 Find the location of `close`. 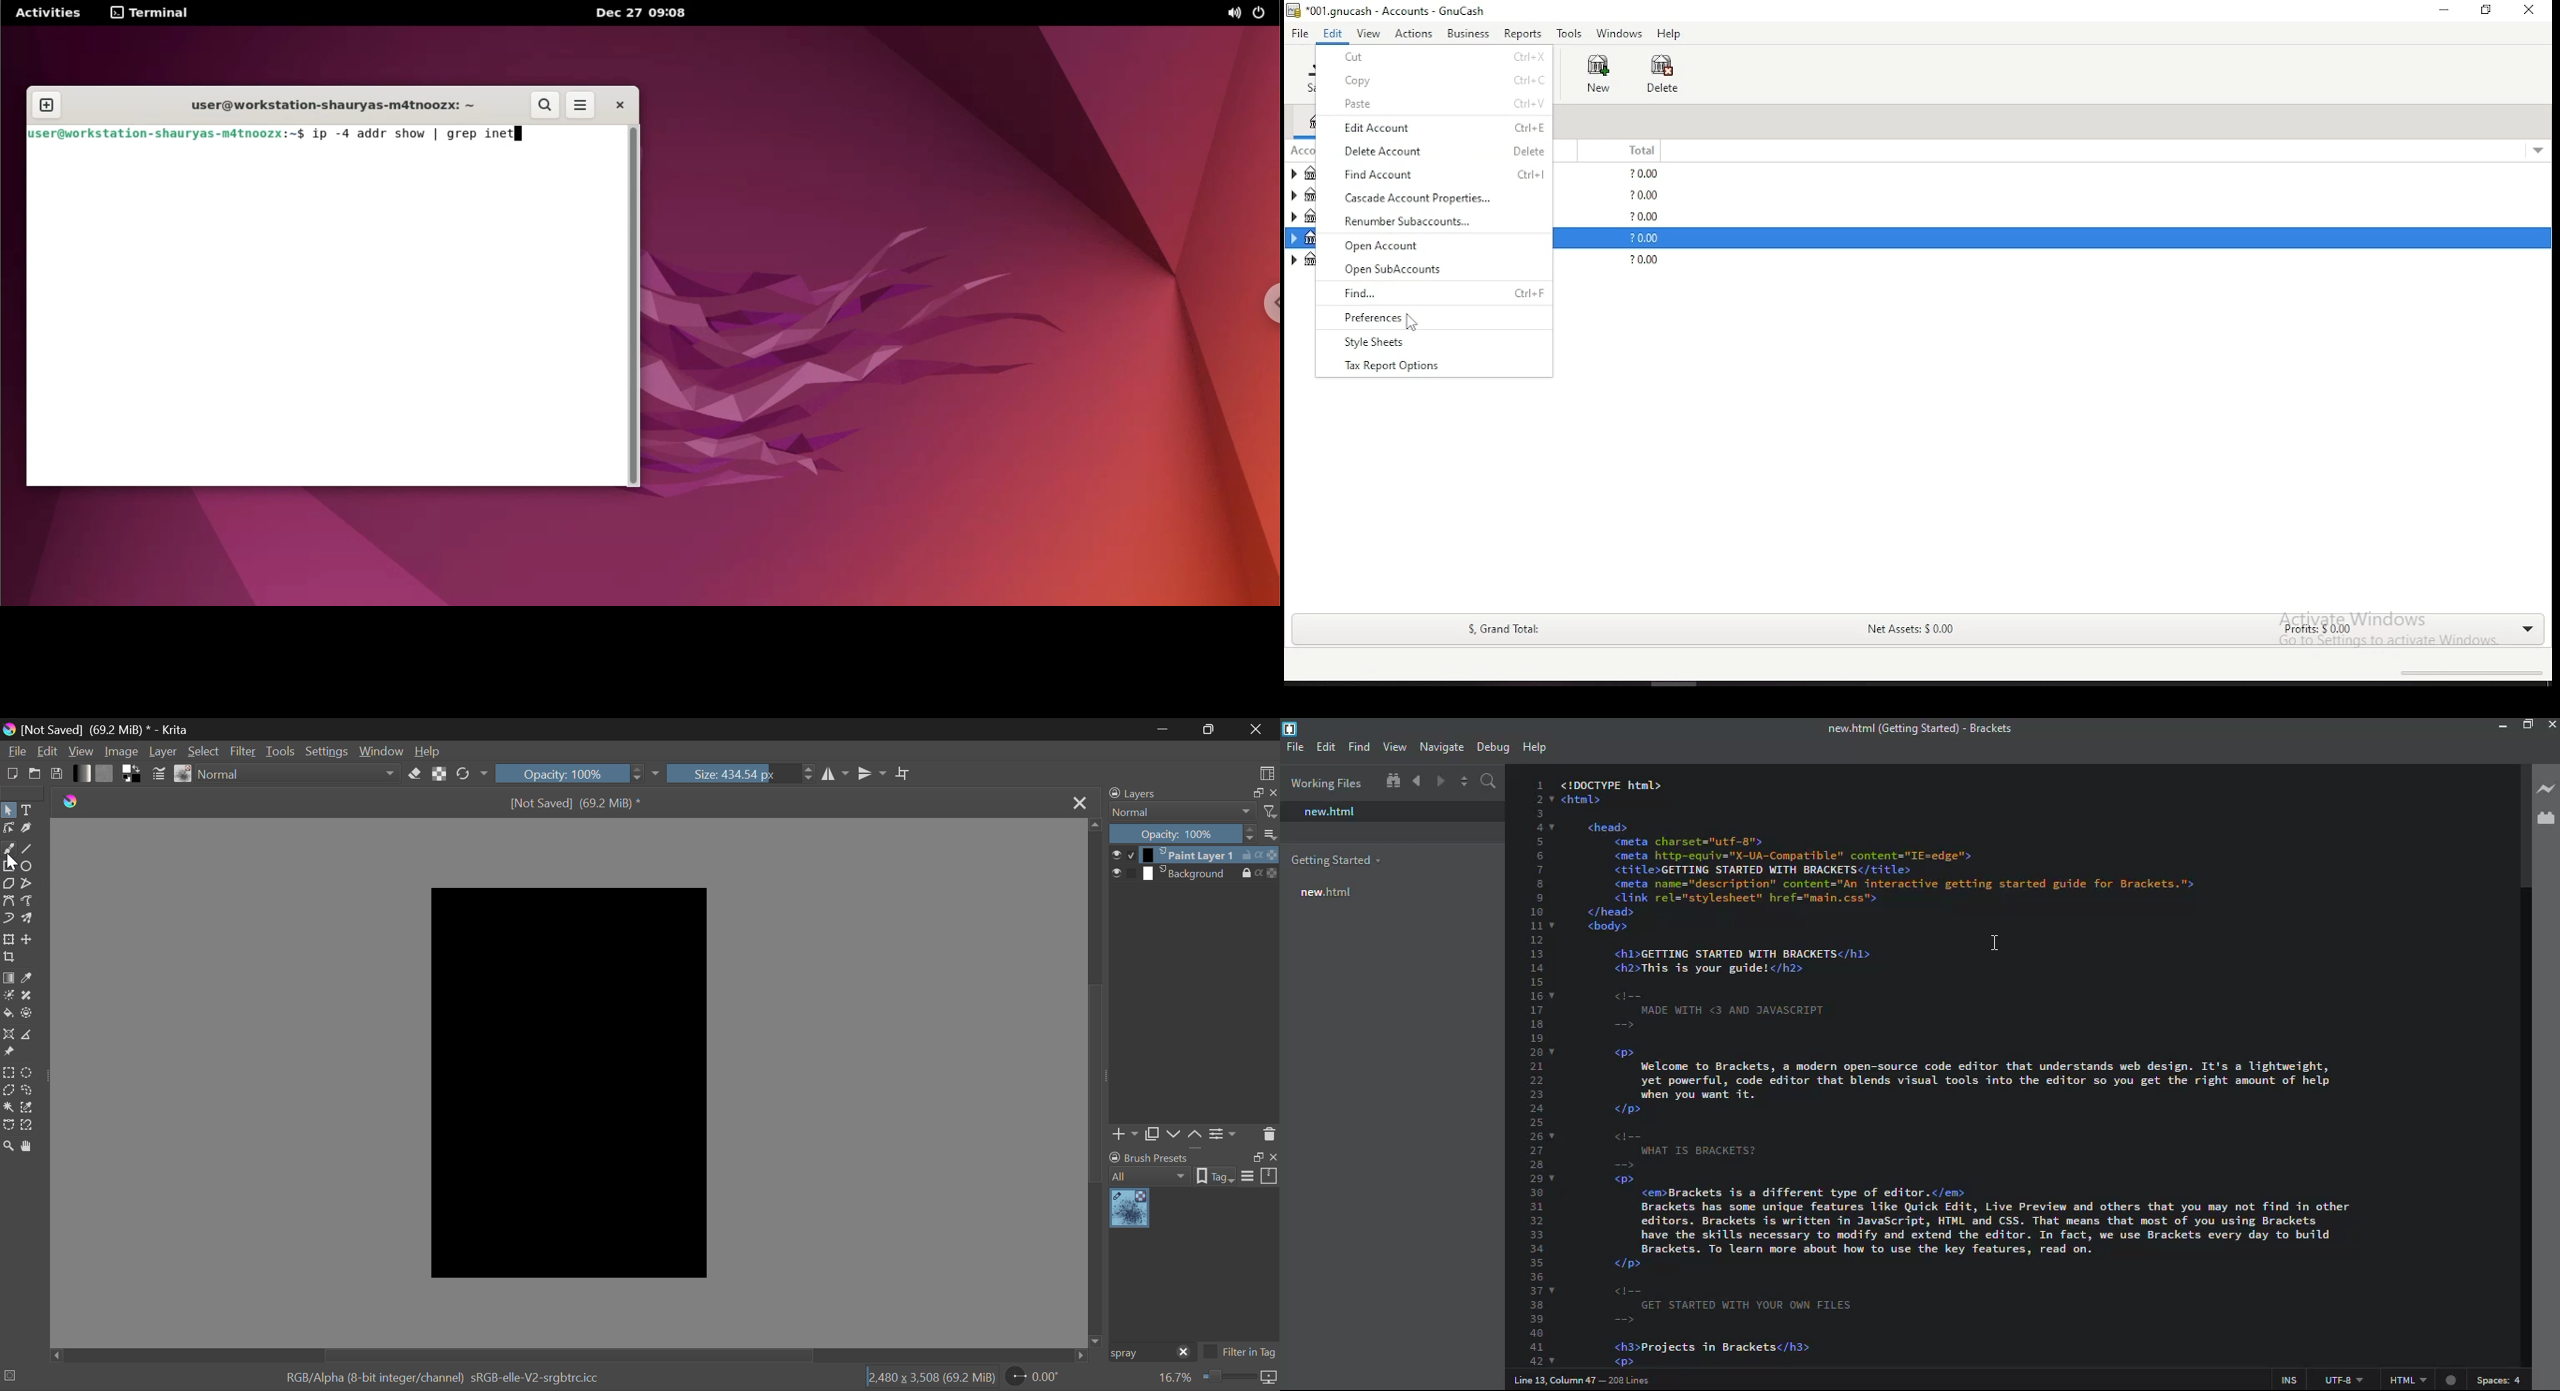

close is located at coordinates (1184, 1353).